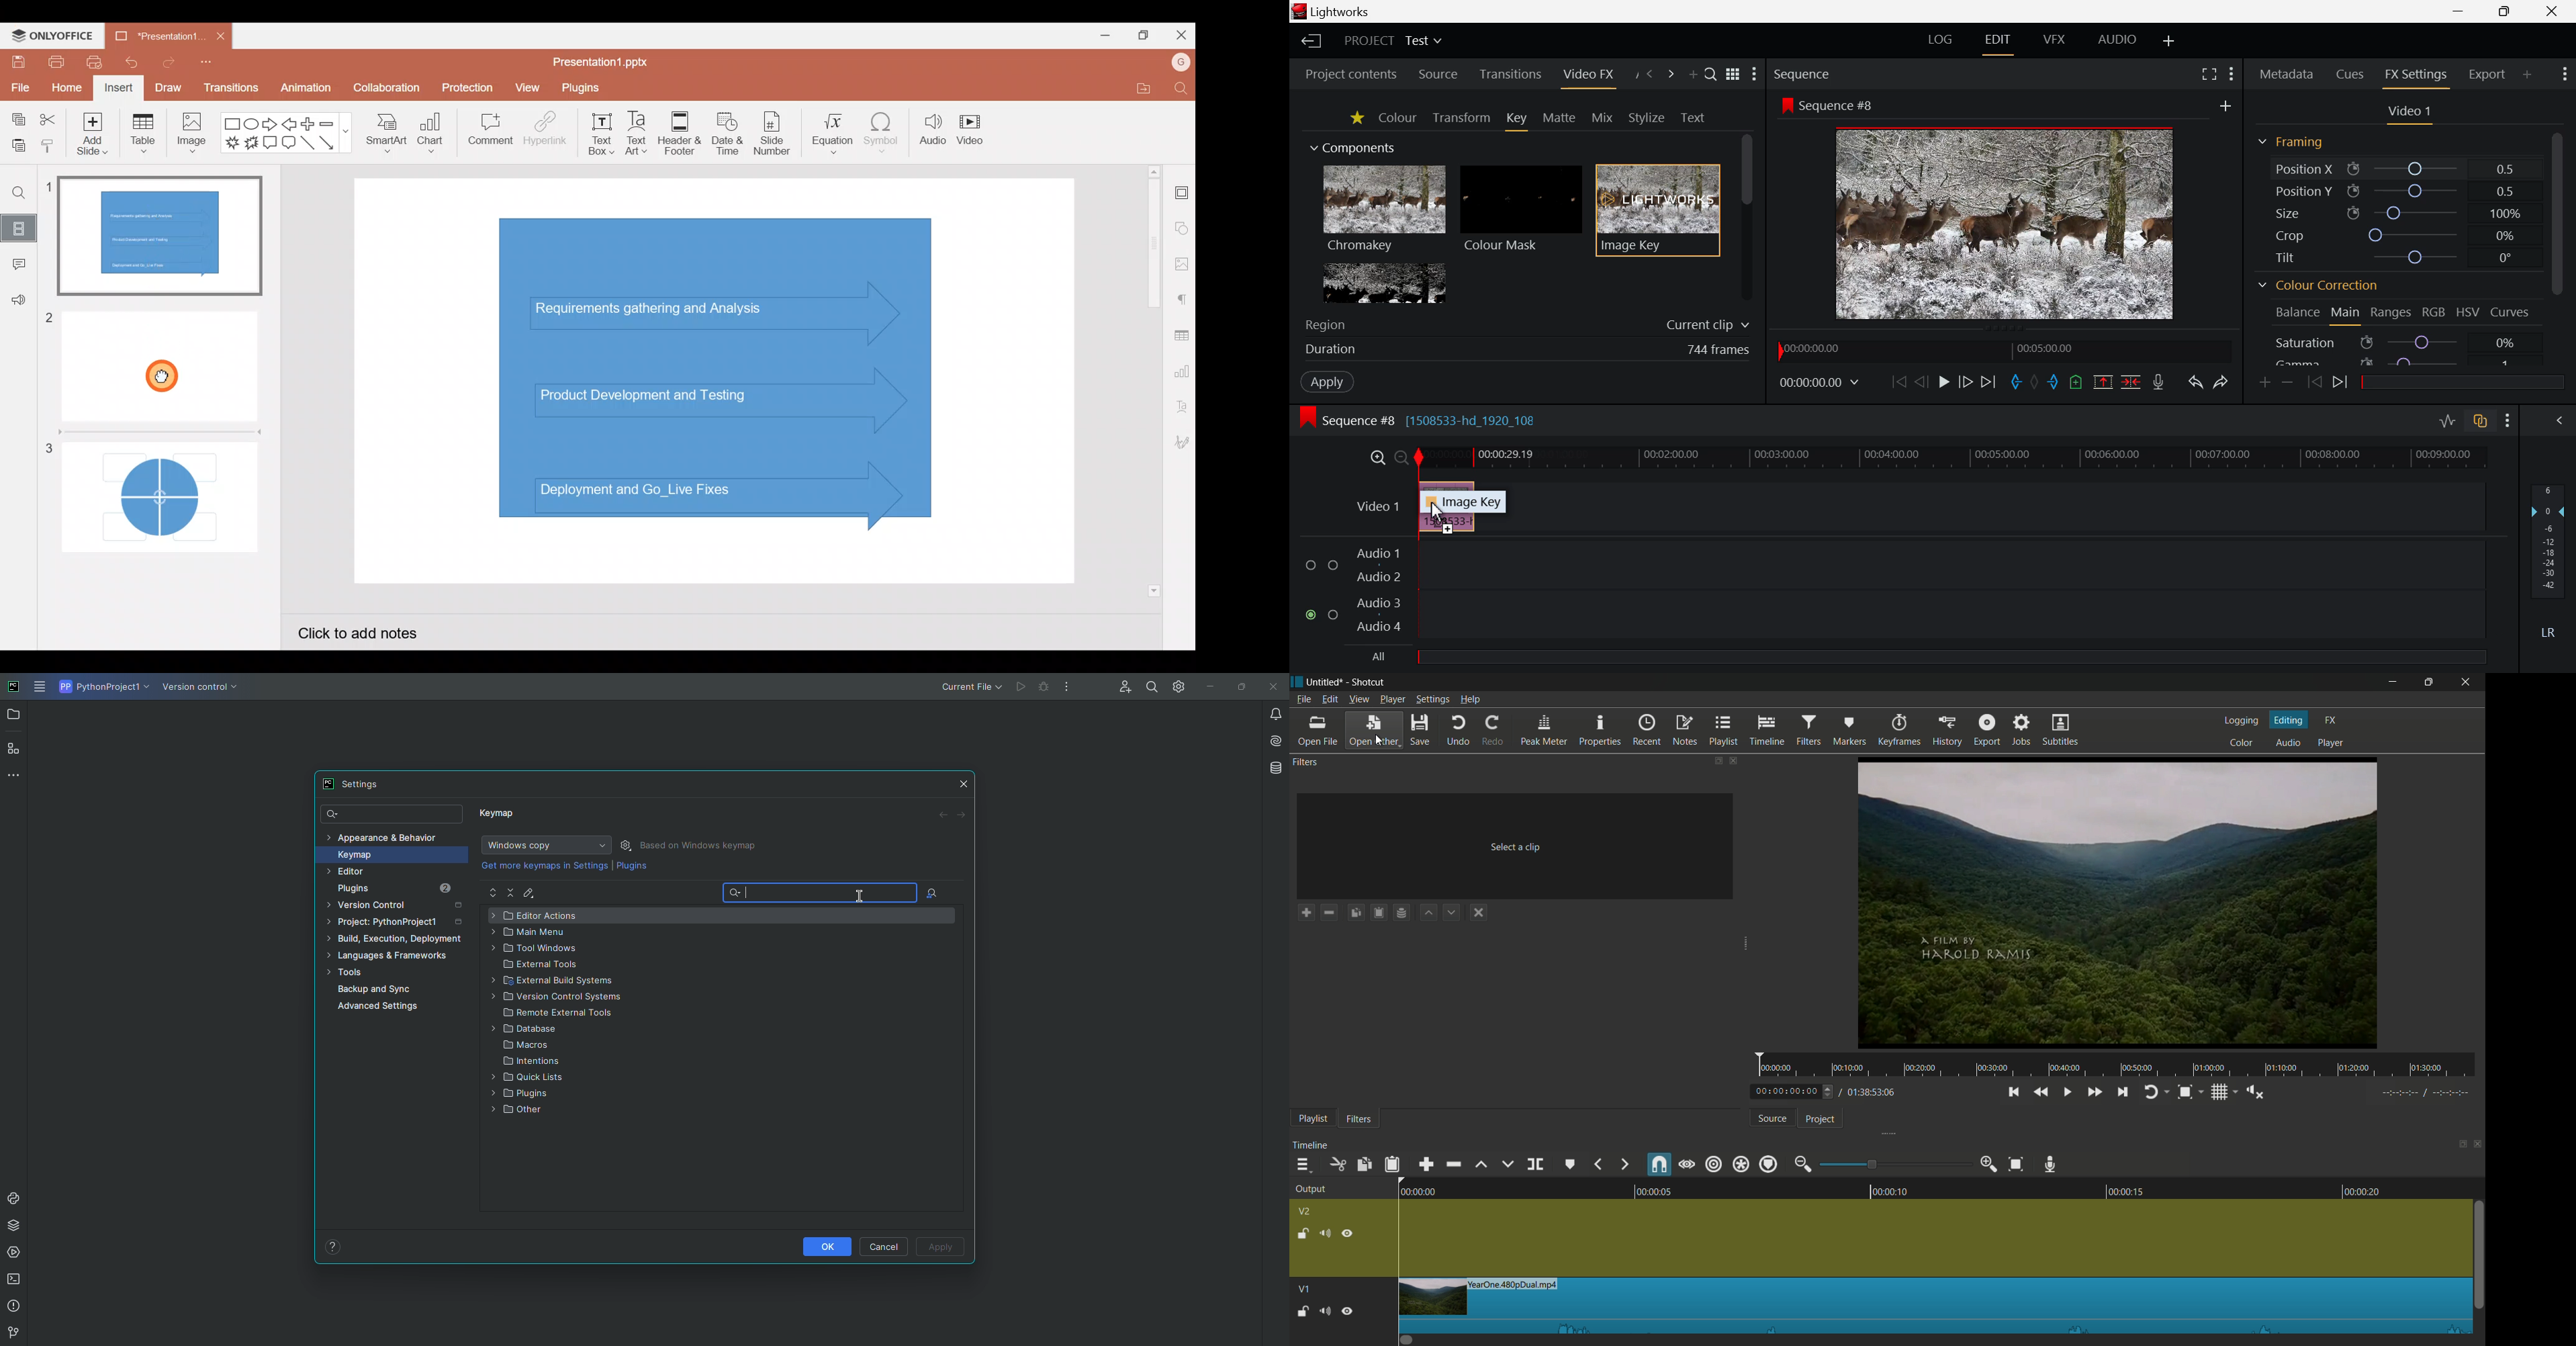 The width and height of the screenshot is (2576, 1372). I want to click on Remove keyframe, so click(2290, 381).